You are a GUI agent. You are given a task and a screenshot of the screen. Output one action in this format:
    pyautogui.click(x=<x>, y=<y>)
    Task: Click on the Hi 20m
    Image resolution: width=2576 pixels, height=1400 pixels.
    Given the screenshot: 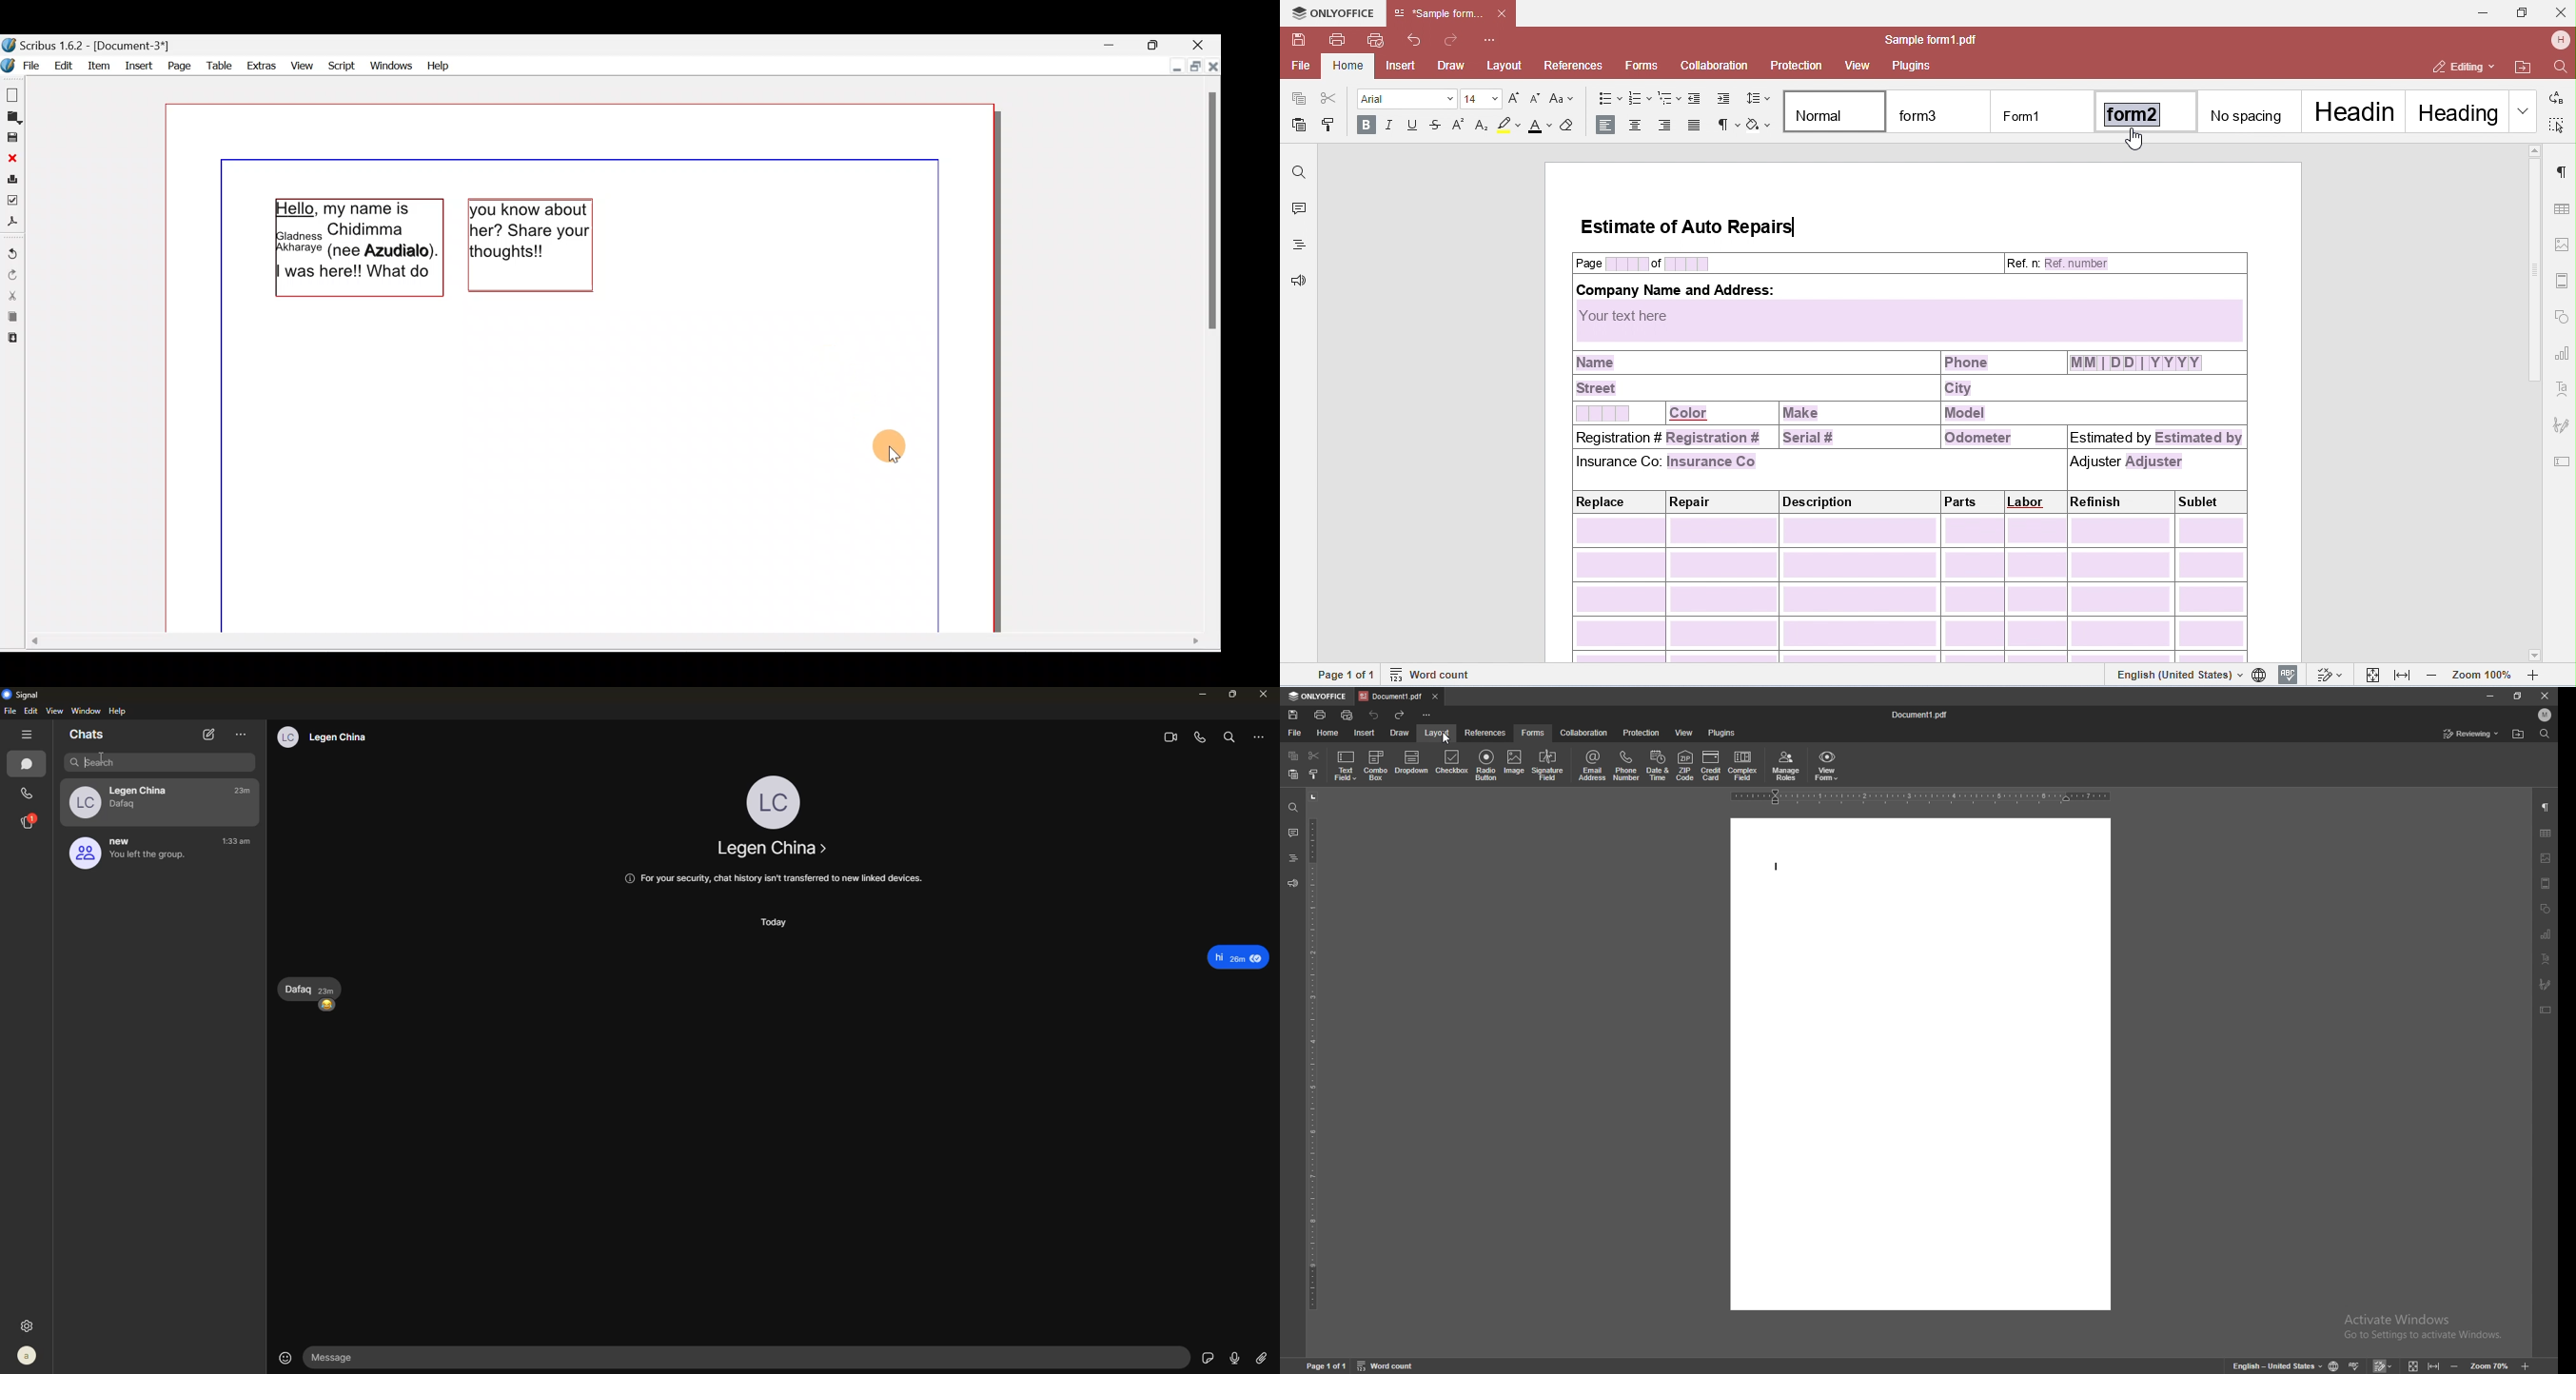 What is the action you would take?
    pyautogui.click(x=1239, y=955)
    